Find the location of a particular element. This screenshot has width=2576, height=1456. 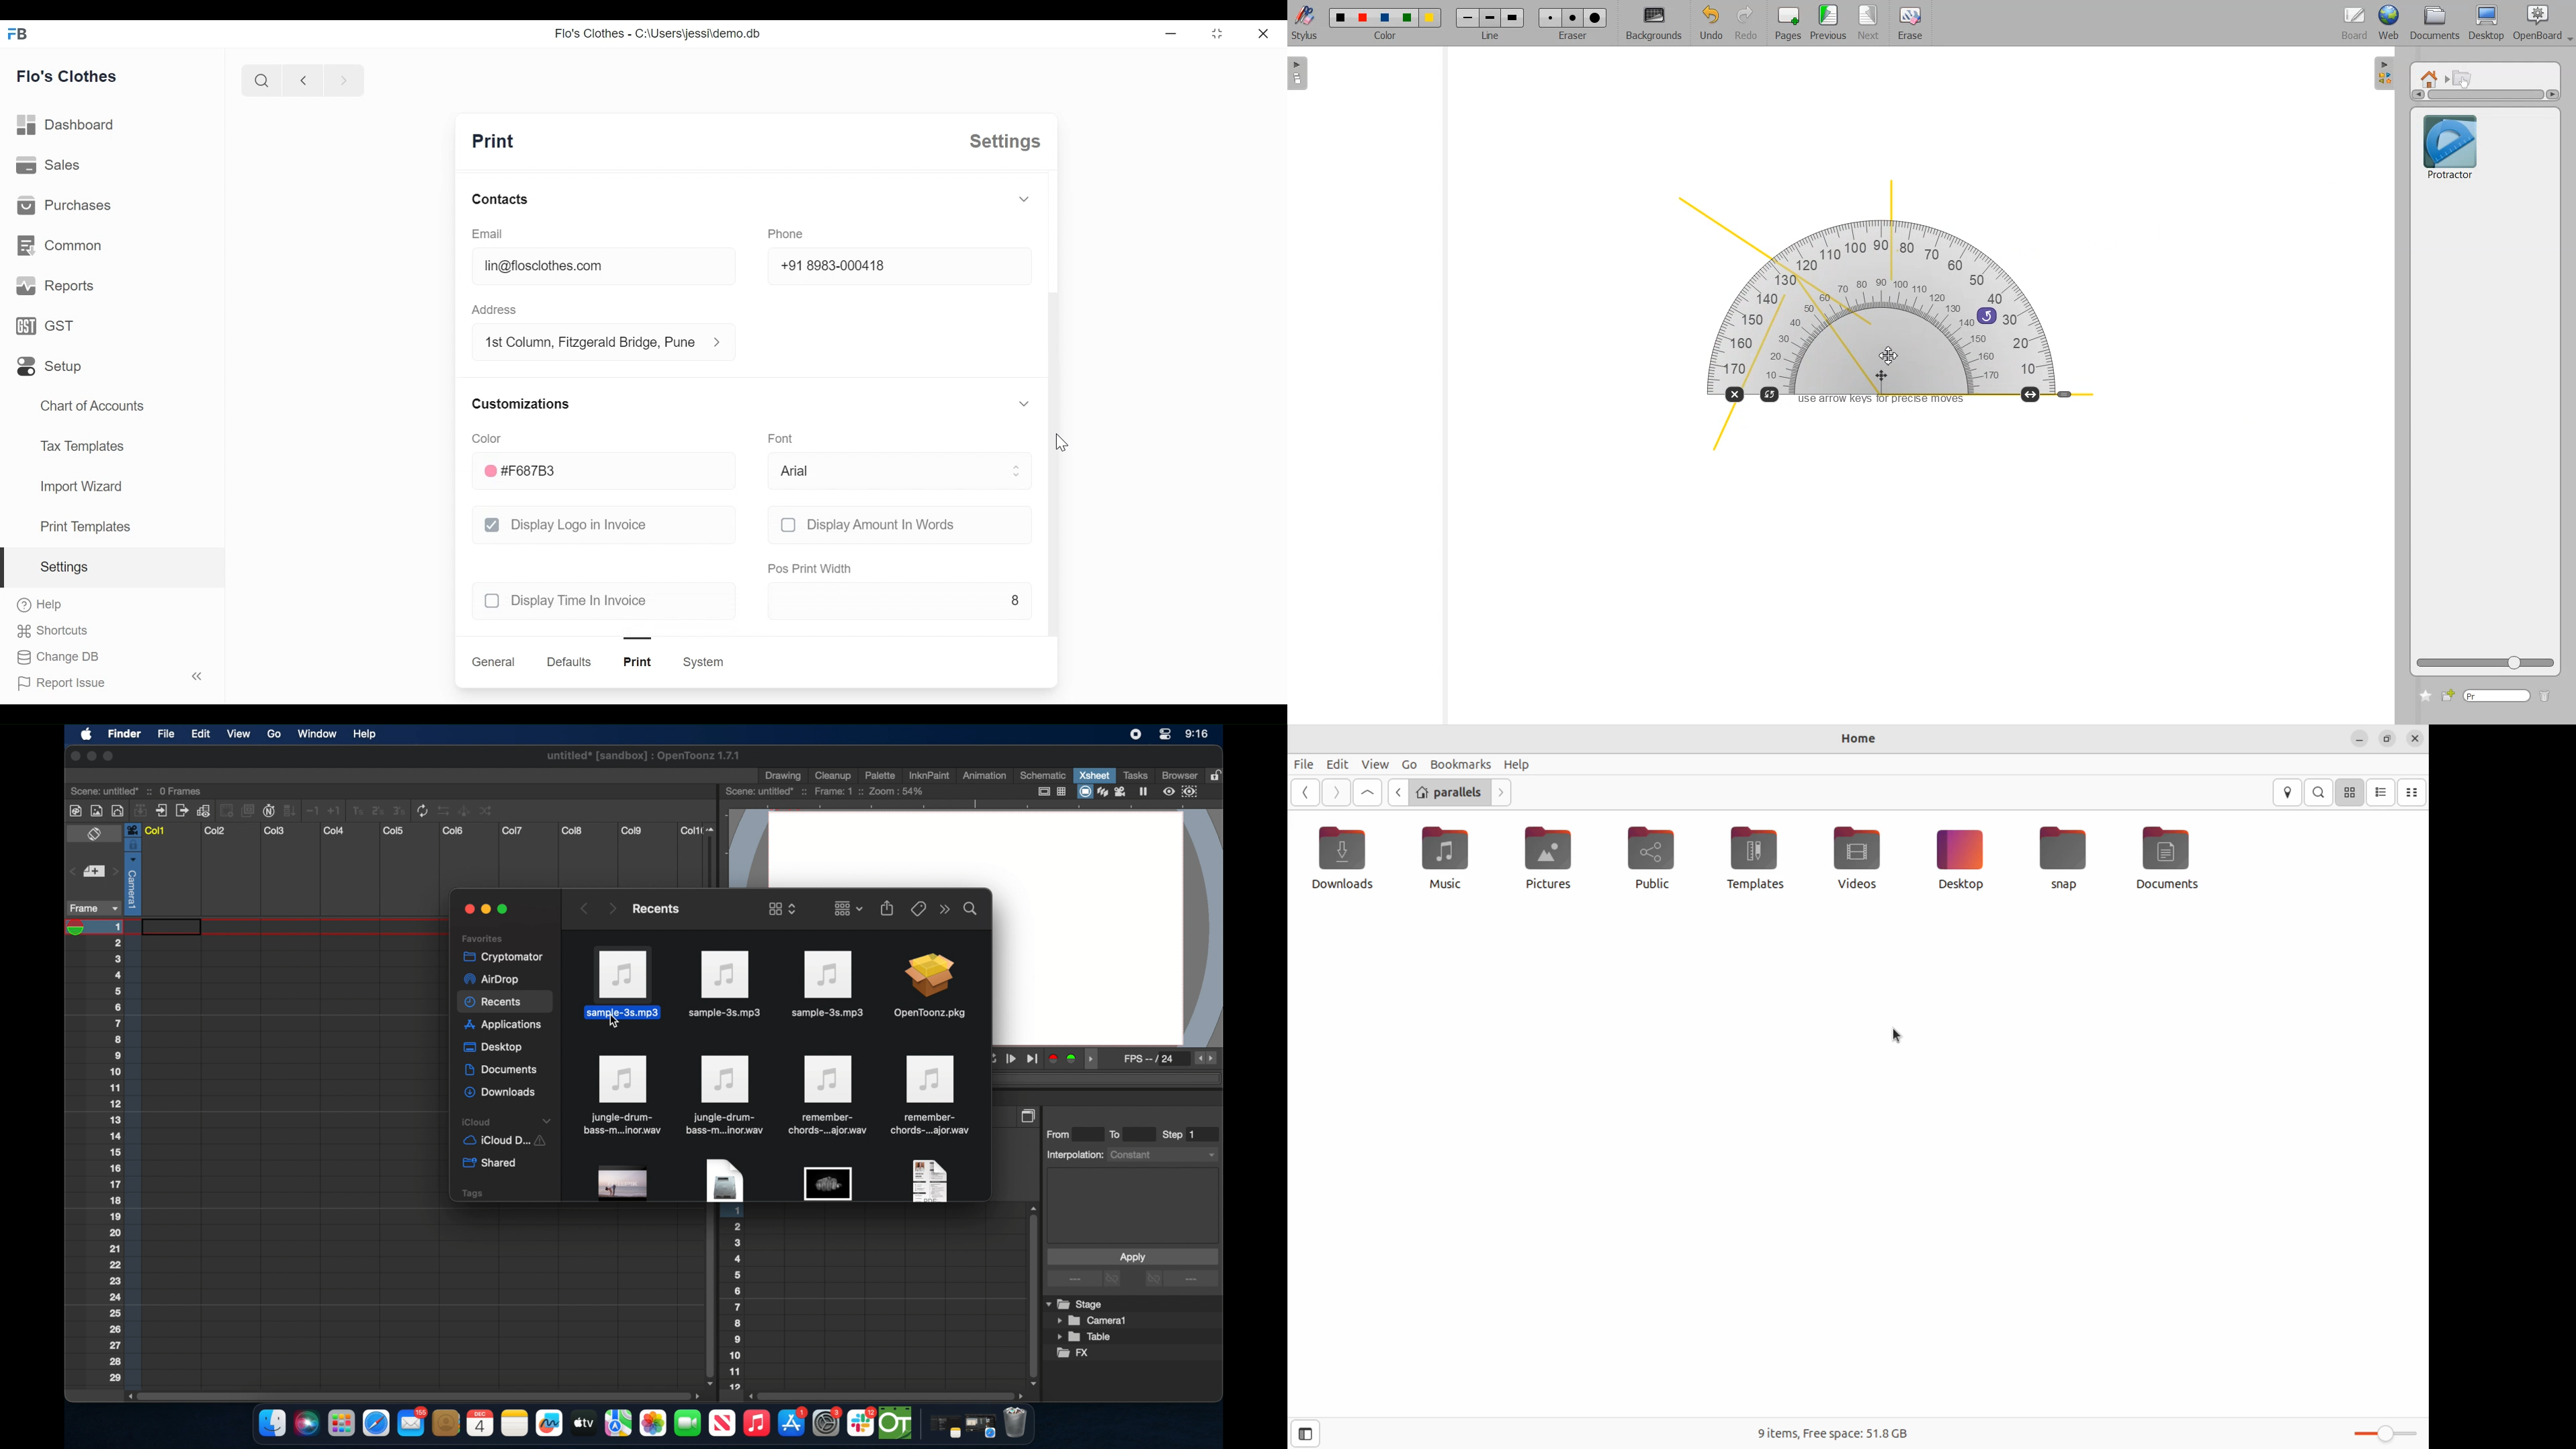

scroll box is located at coordinates (412, 1395).